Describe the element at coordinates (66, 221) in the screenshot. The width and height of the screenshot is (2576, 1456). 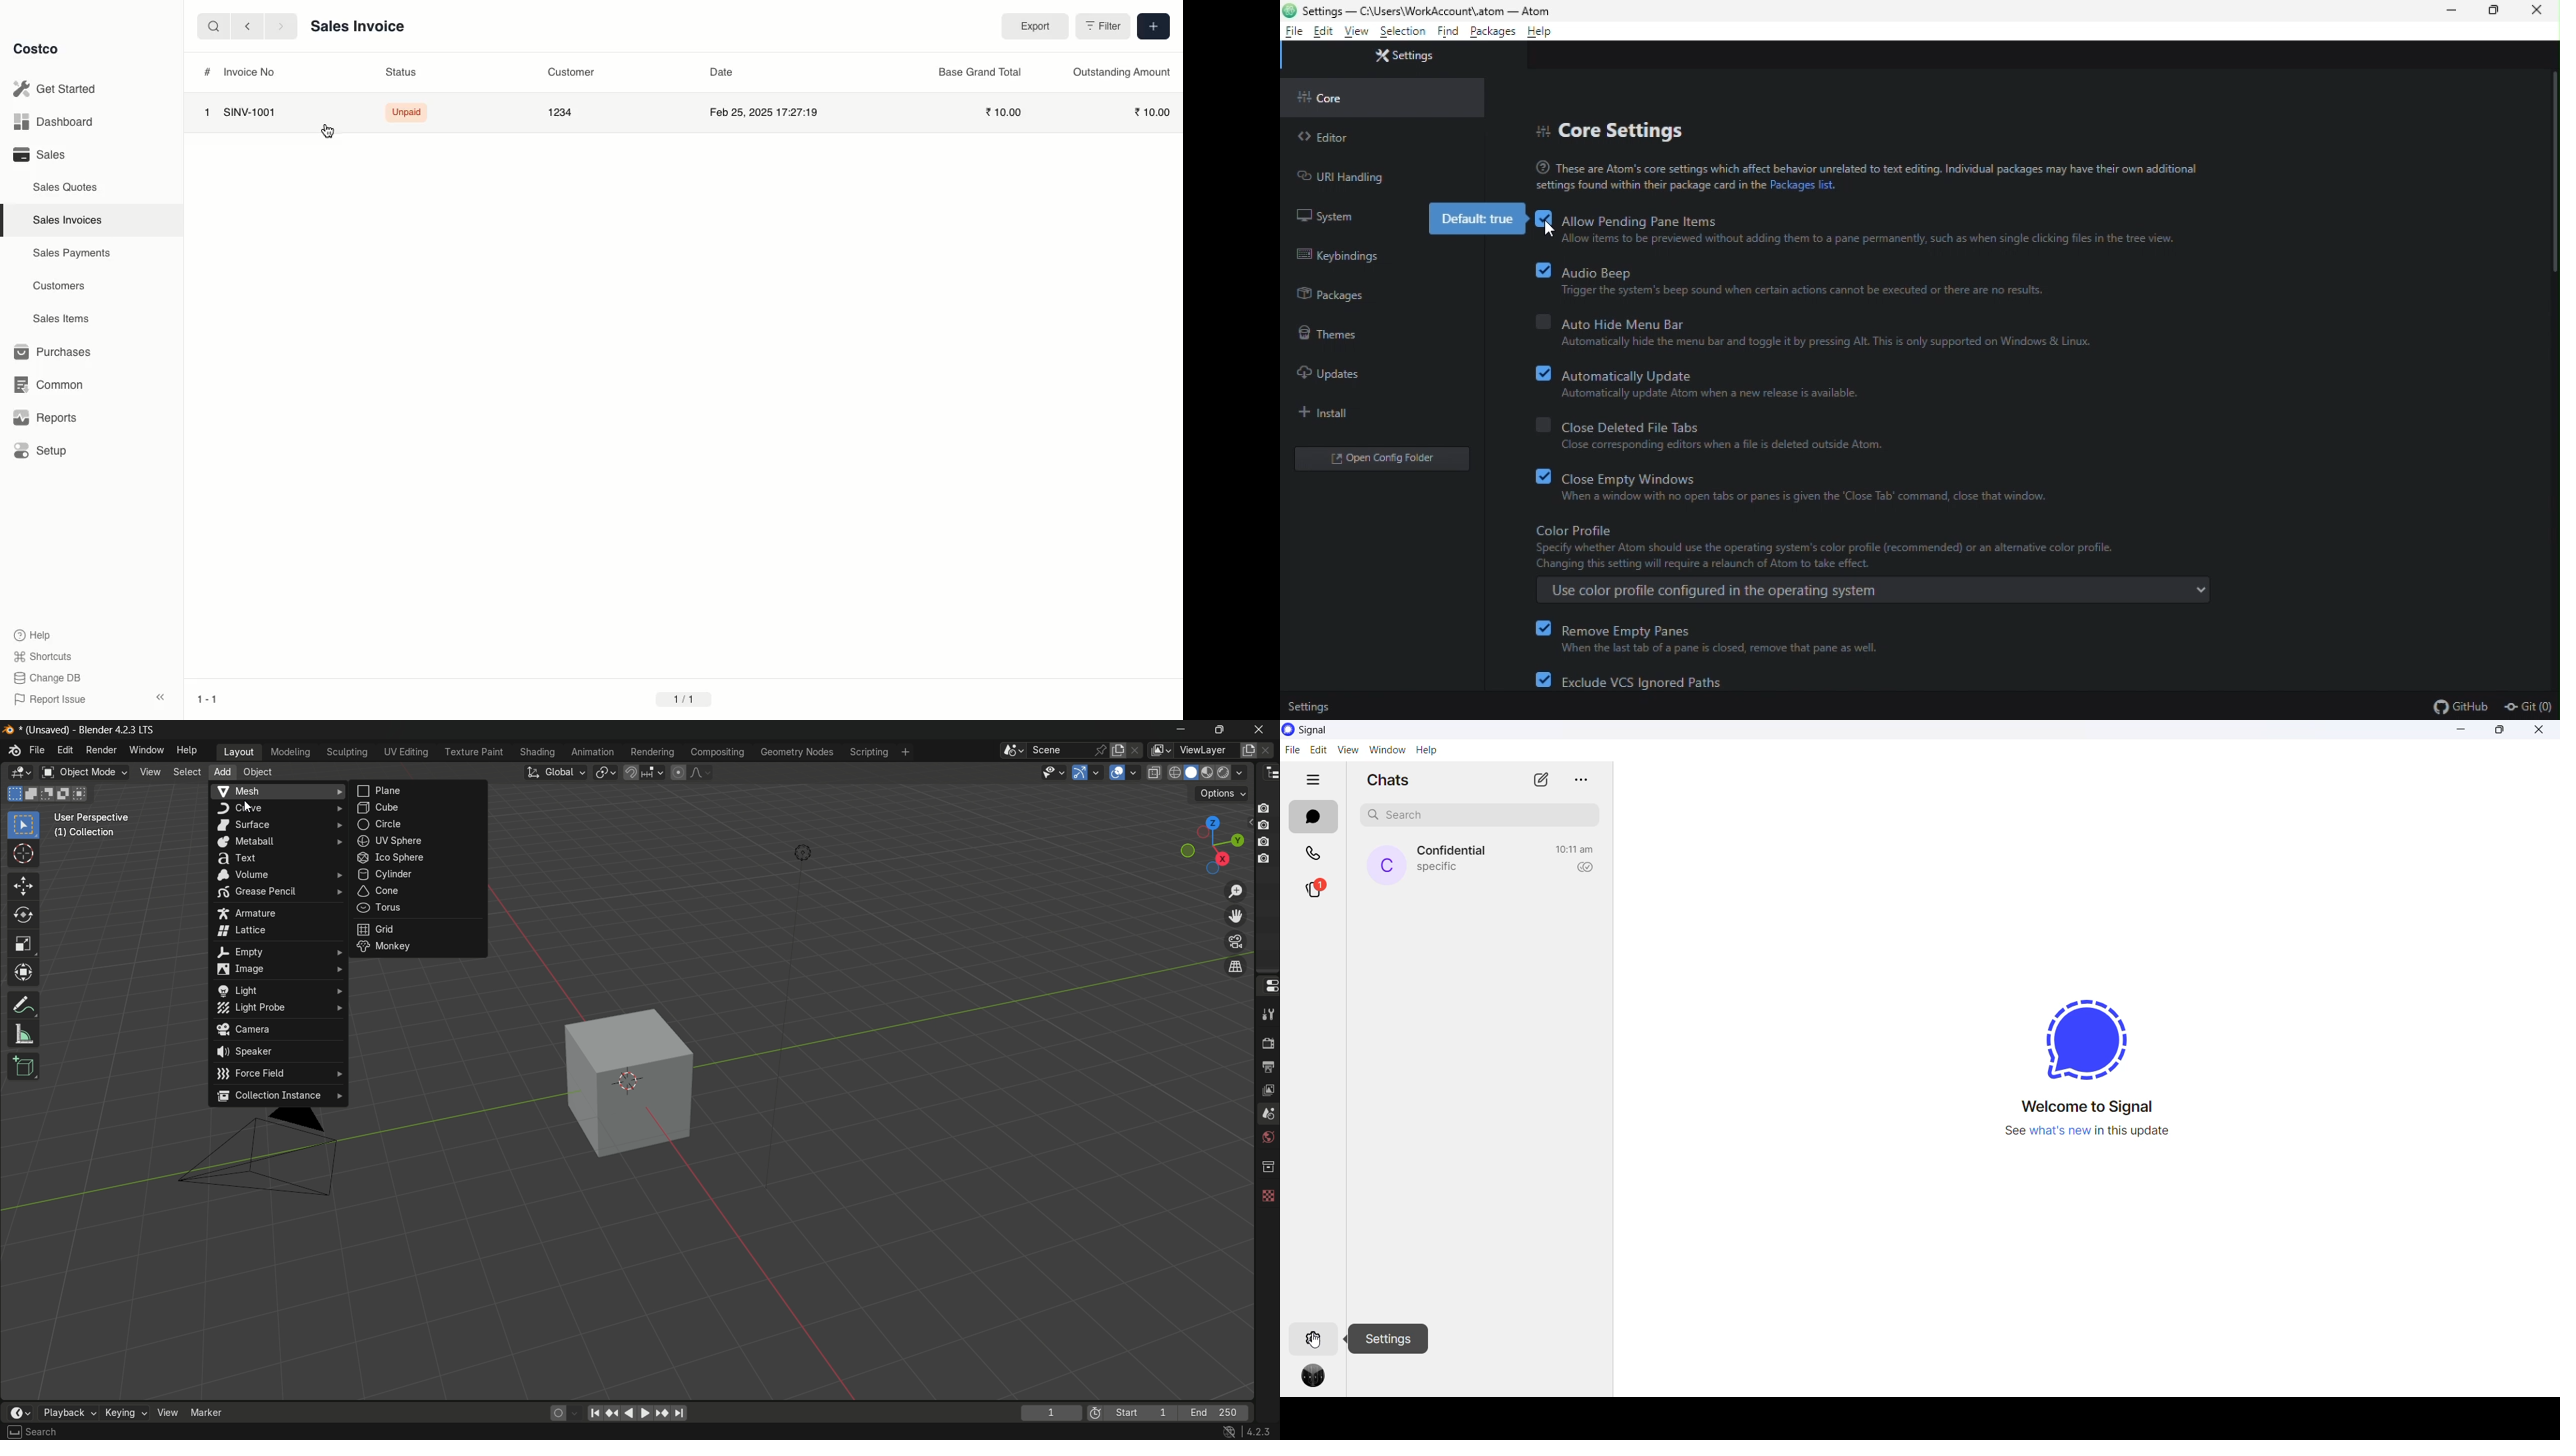
I see `Sales Invoices.` at that location.